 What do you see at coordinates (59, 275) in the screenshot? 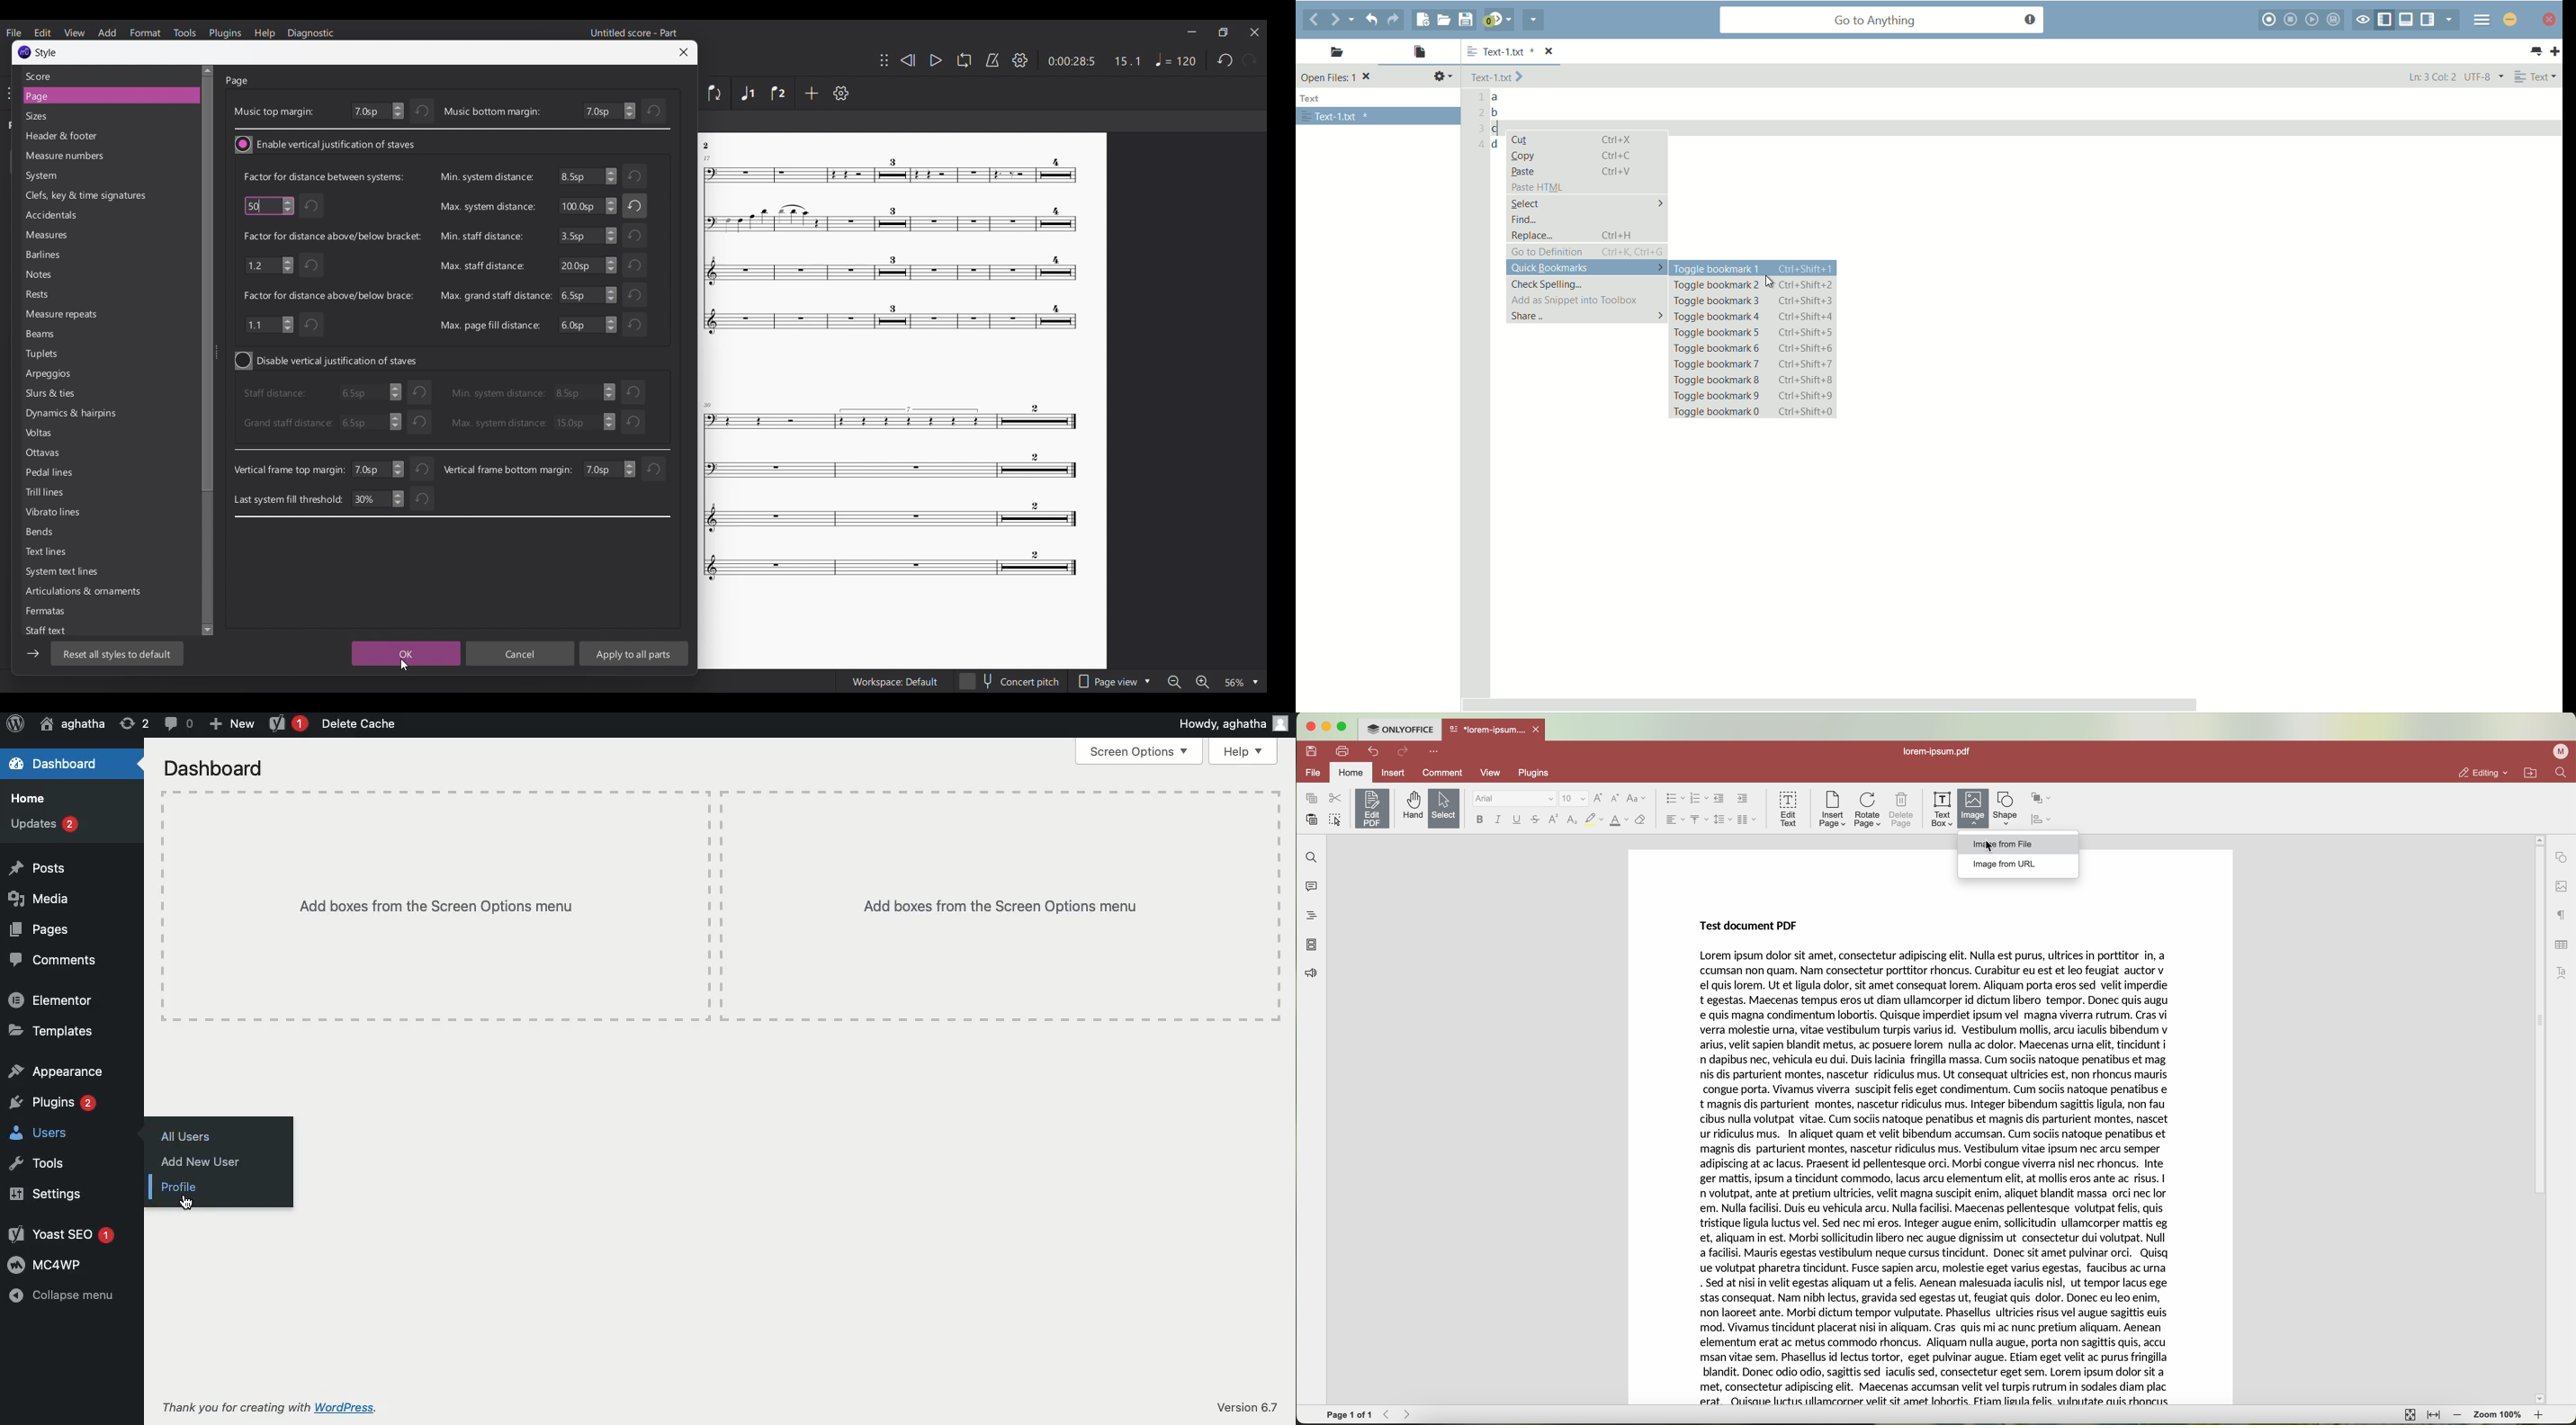
I see `Notes` at bounding box center [59, 275].